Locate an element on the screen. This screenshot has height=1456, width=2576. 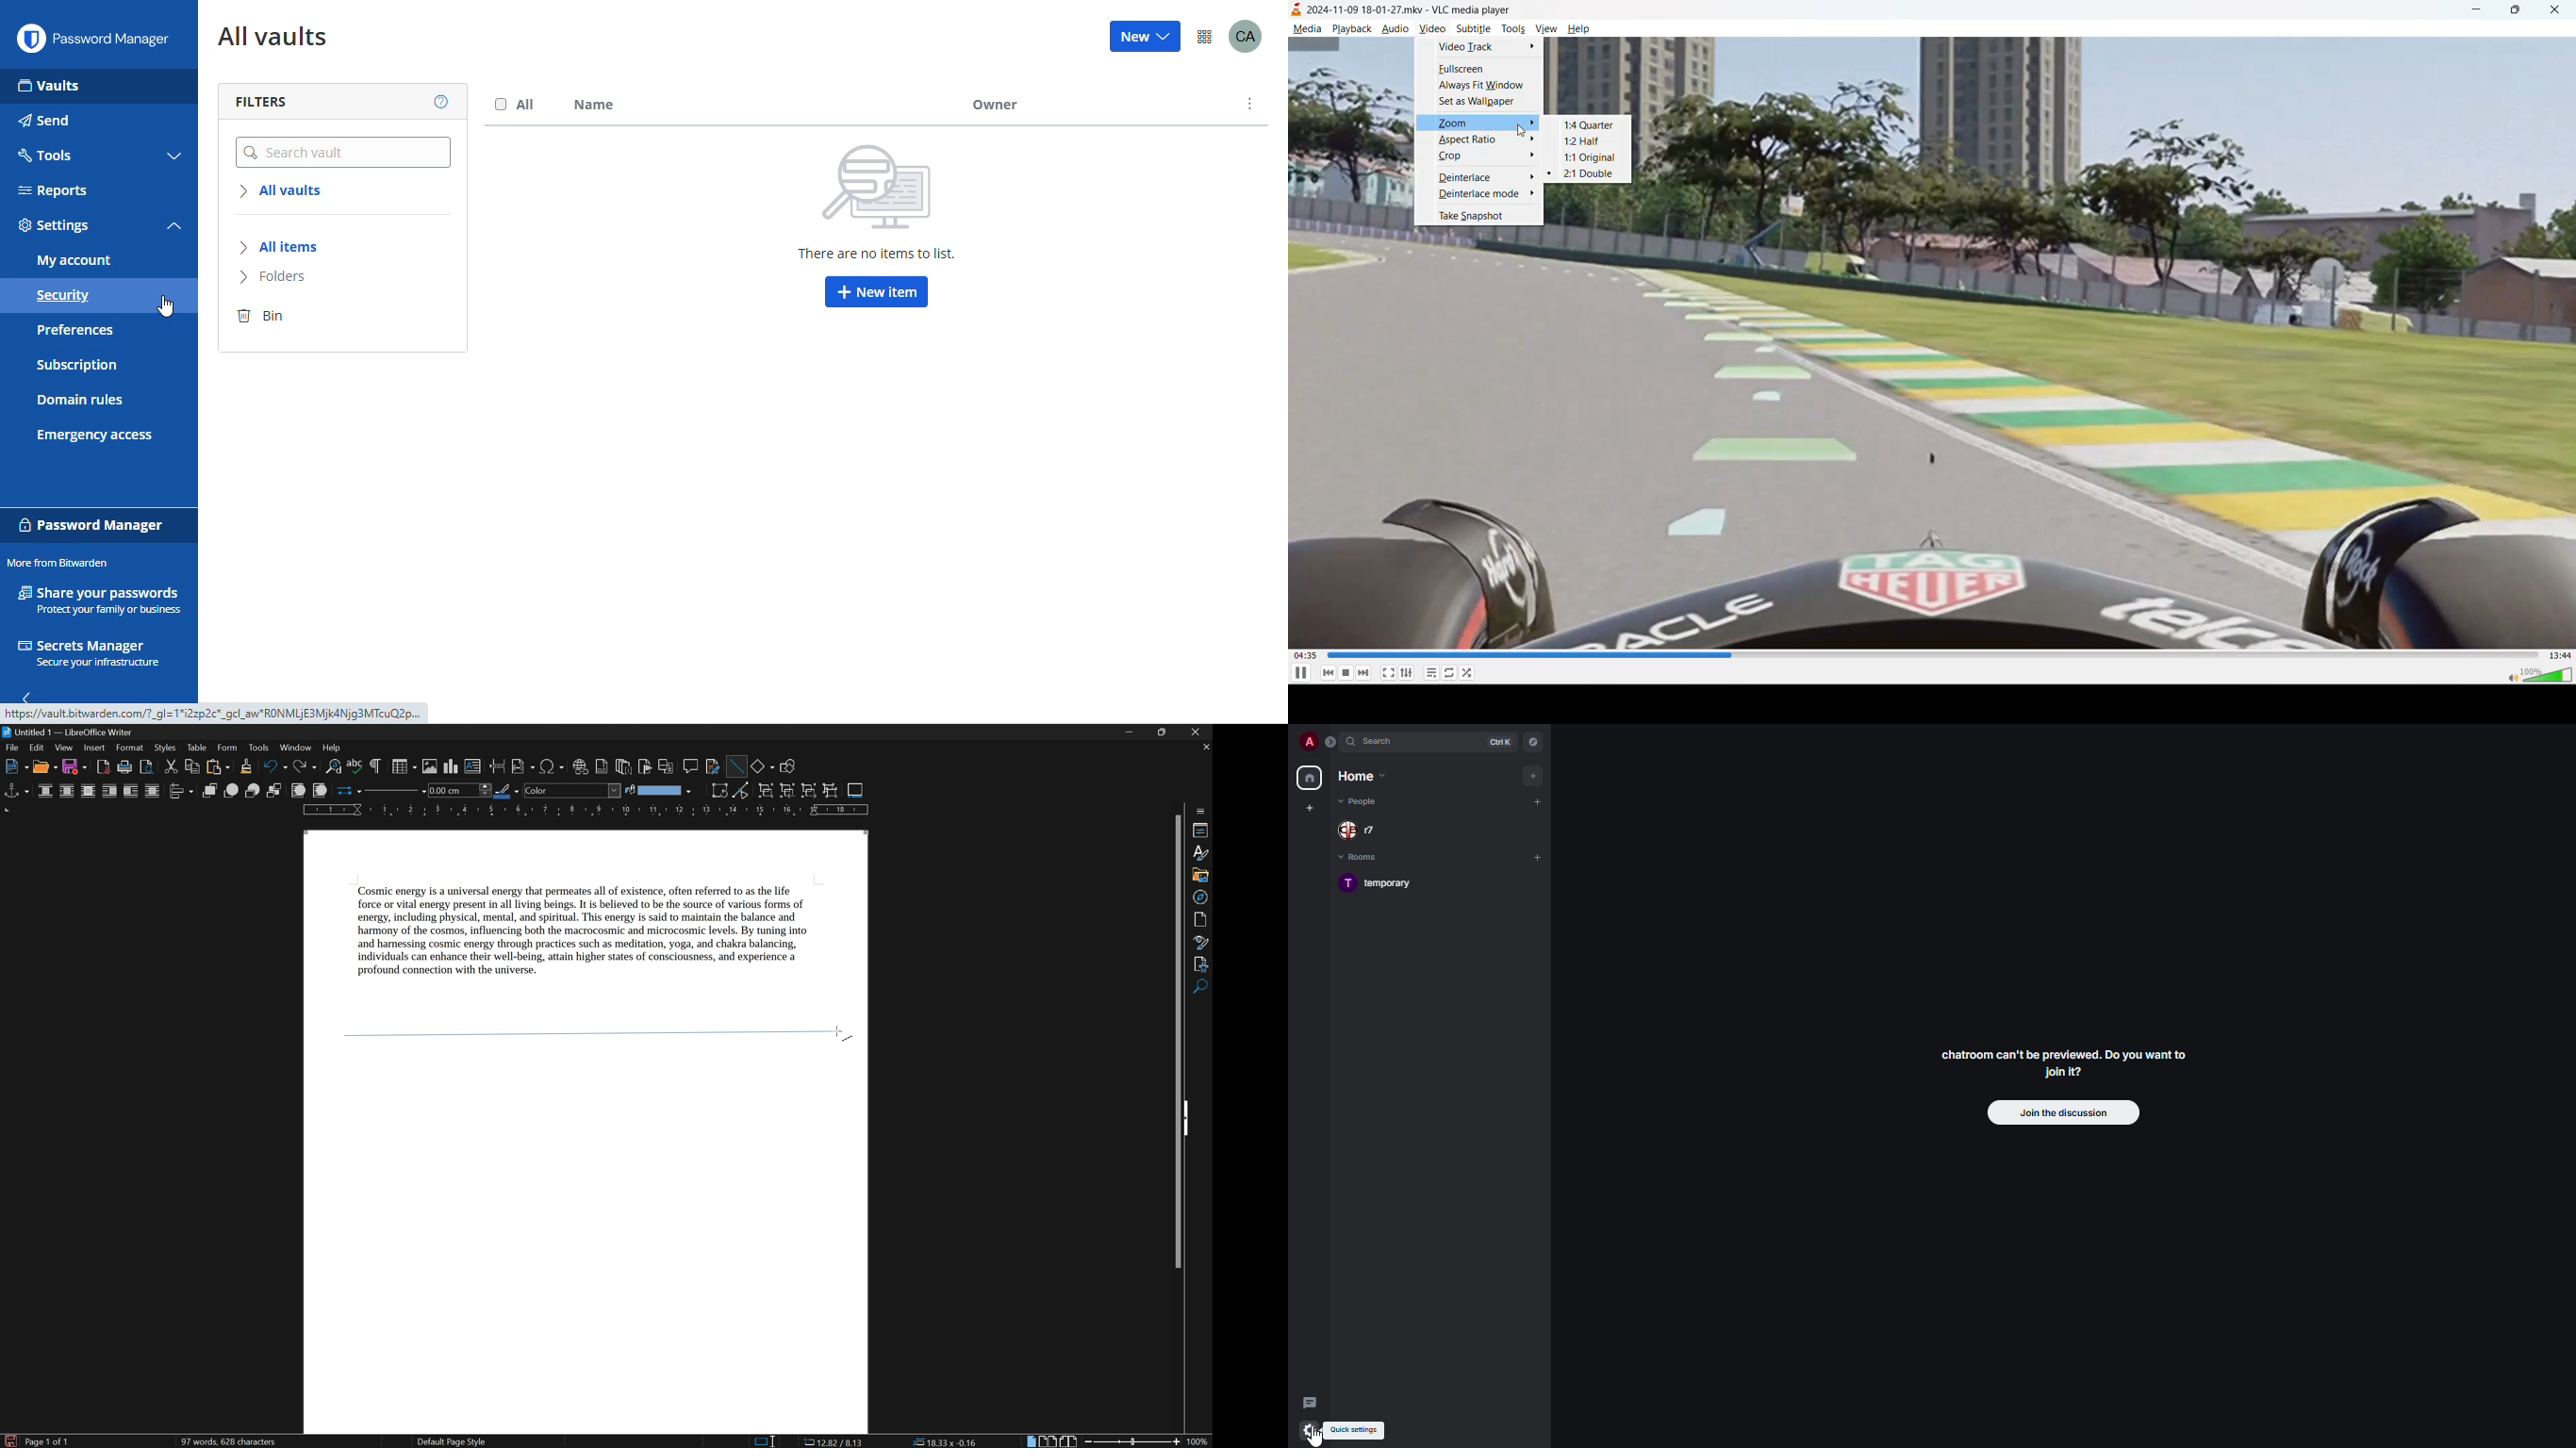
single page view is located at coordinates (1032, 1442).